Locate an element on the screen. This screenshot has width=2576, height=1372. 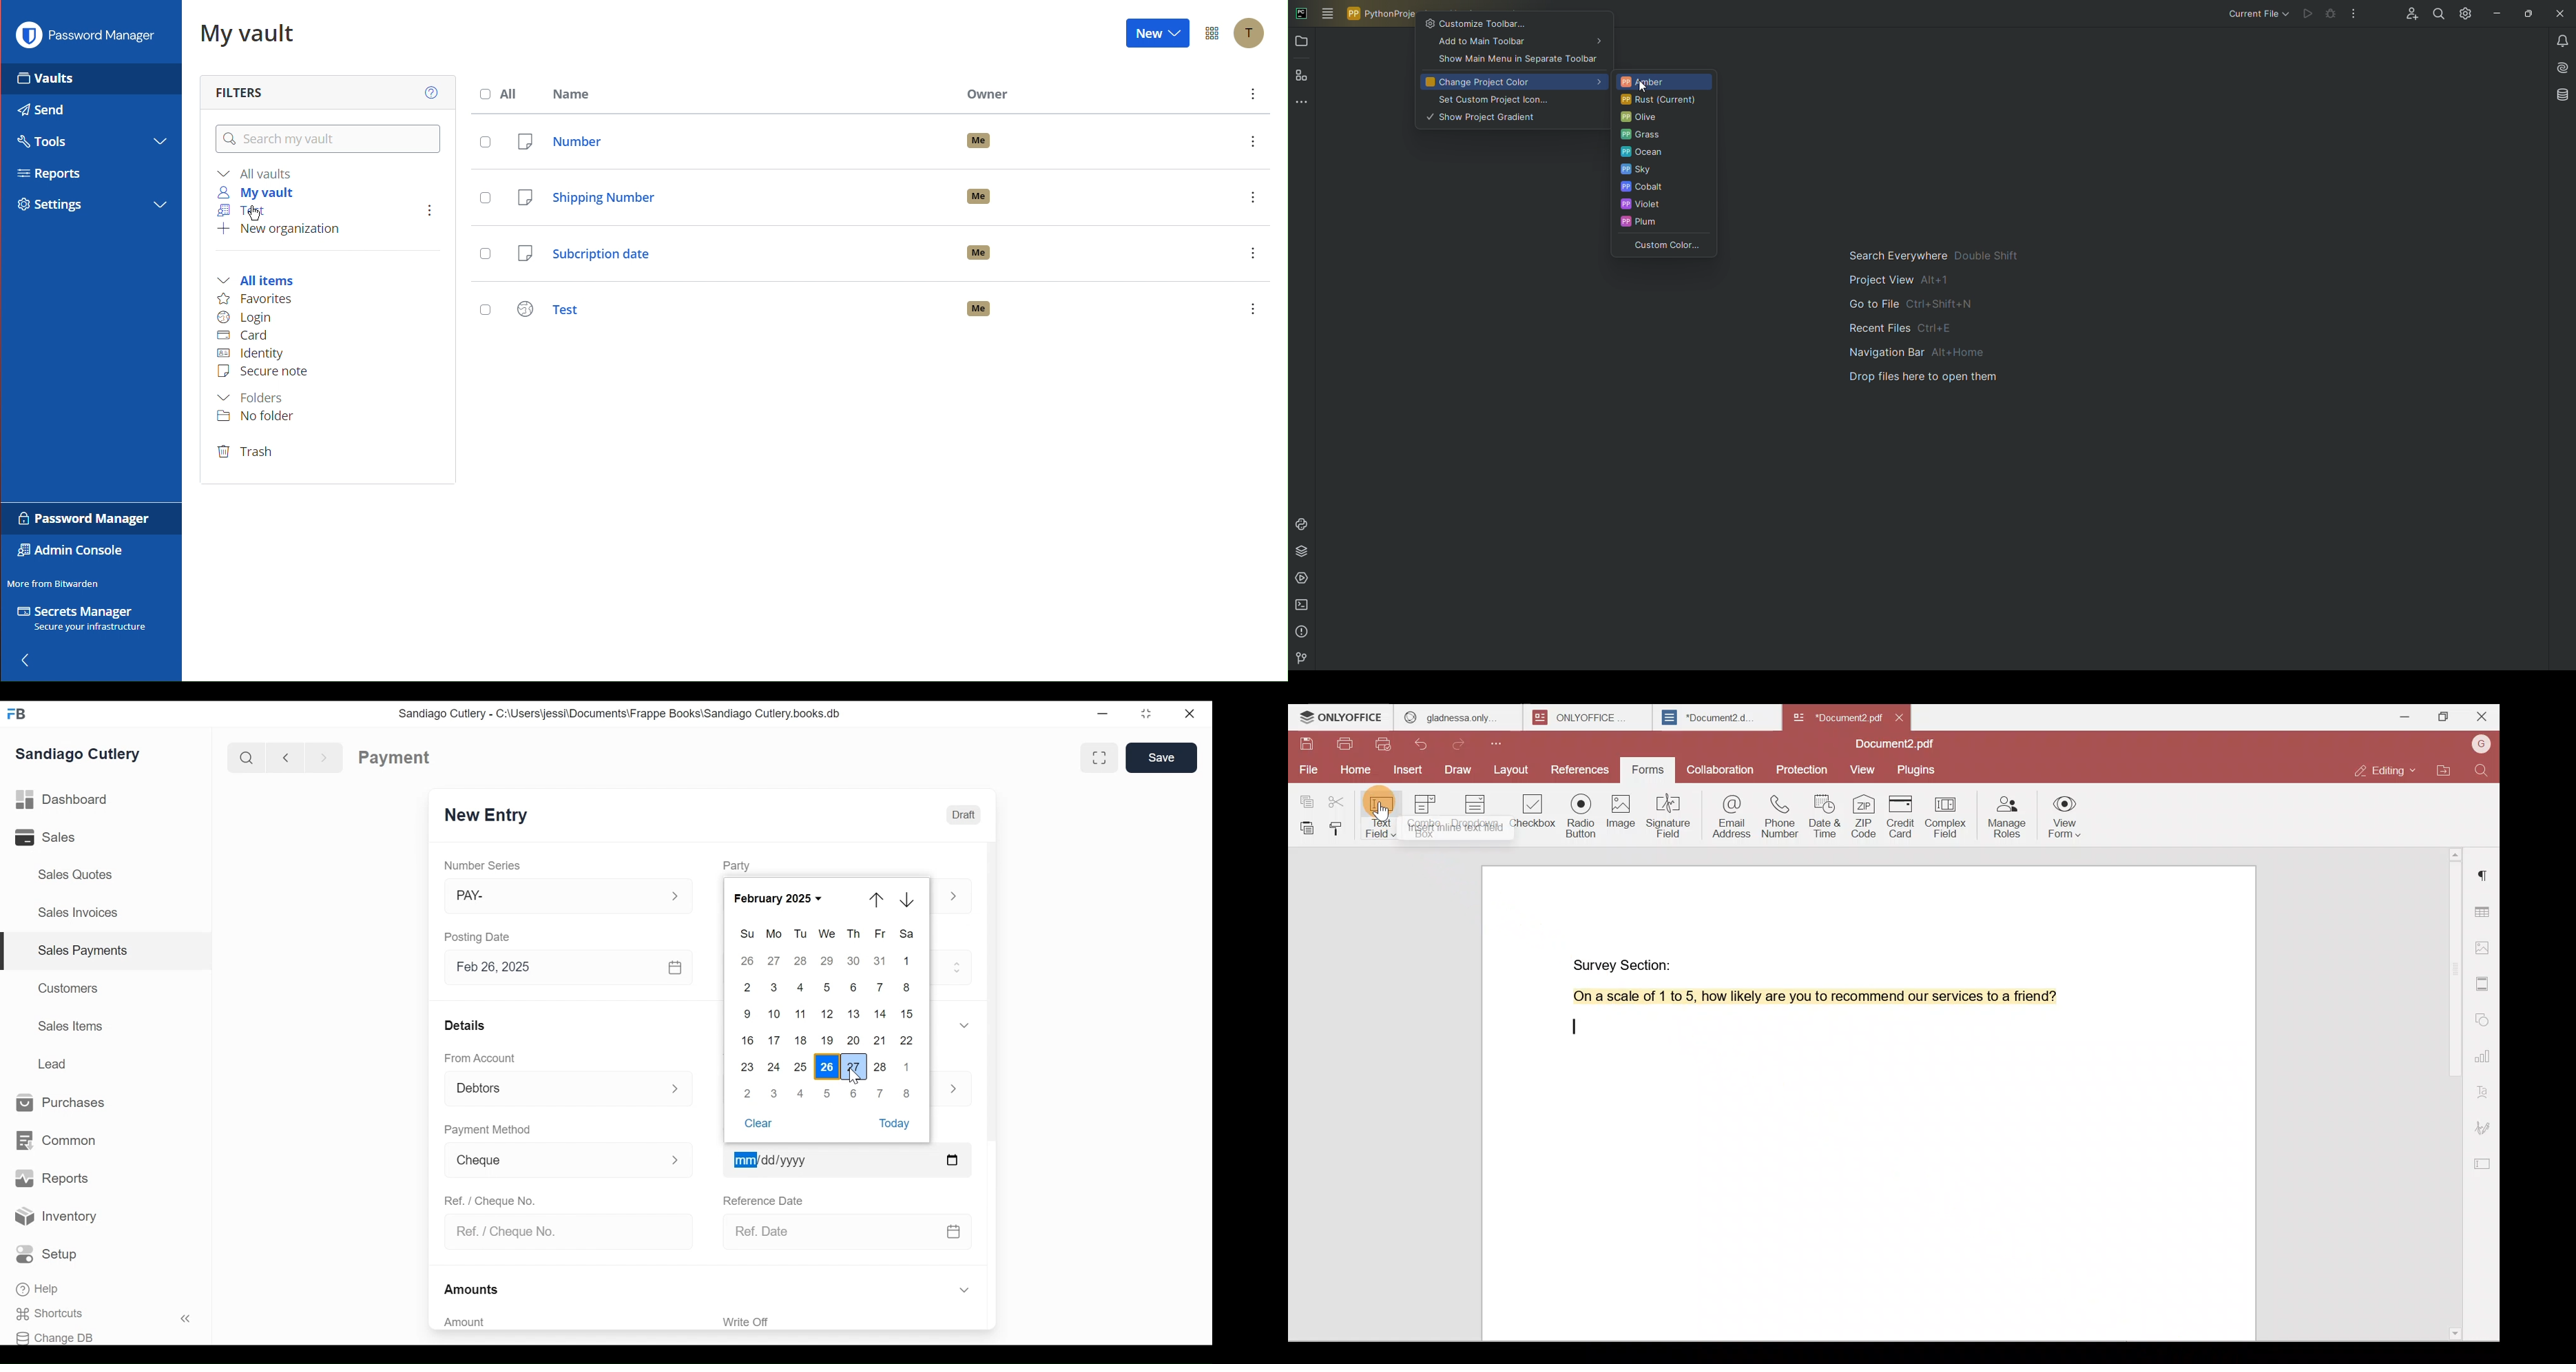
Signature settings is located at coordinates (2486, 1127).